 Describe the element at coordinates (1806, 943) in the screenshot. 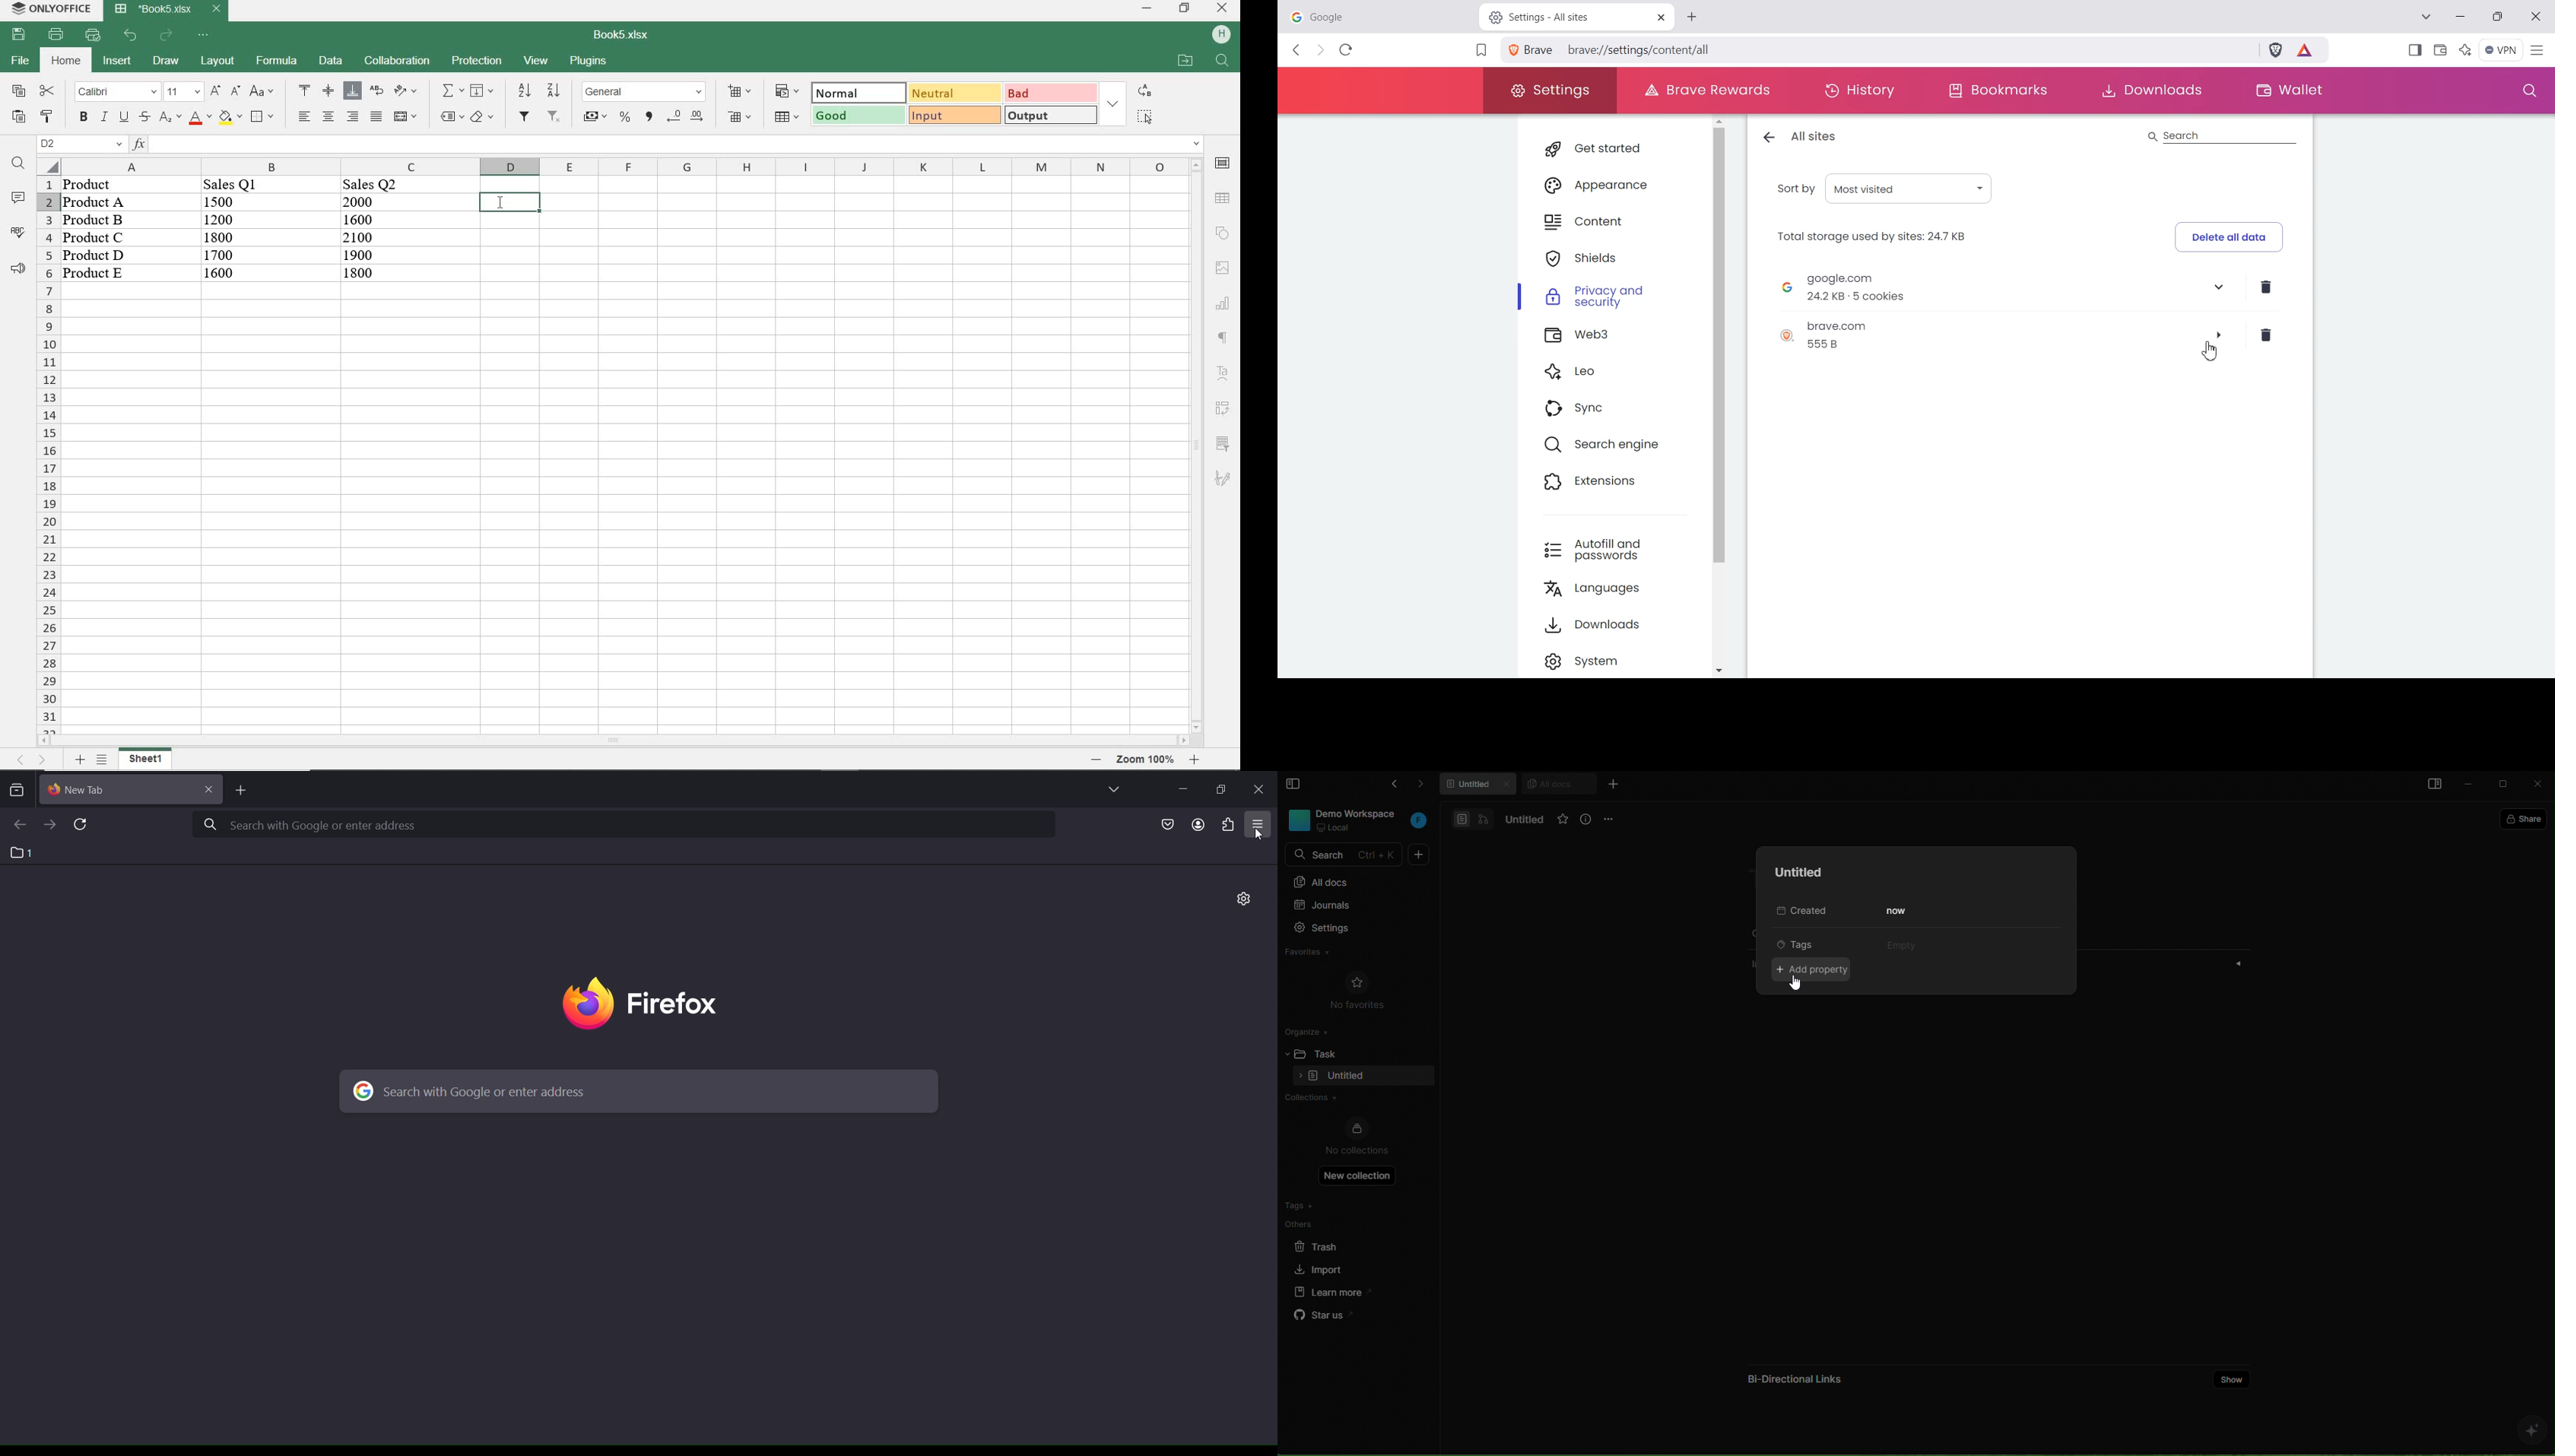

I see `tags` at that location.